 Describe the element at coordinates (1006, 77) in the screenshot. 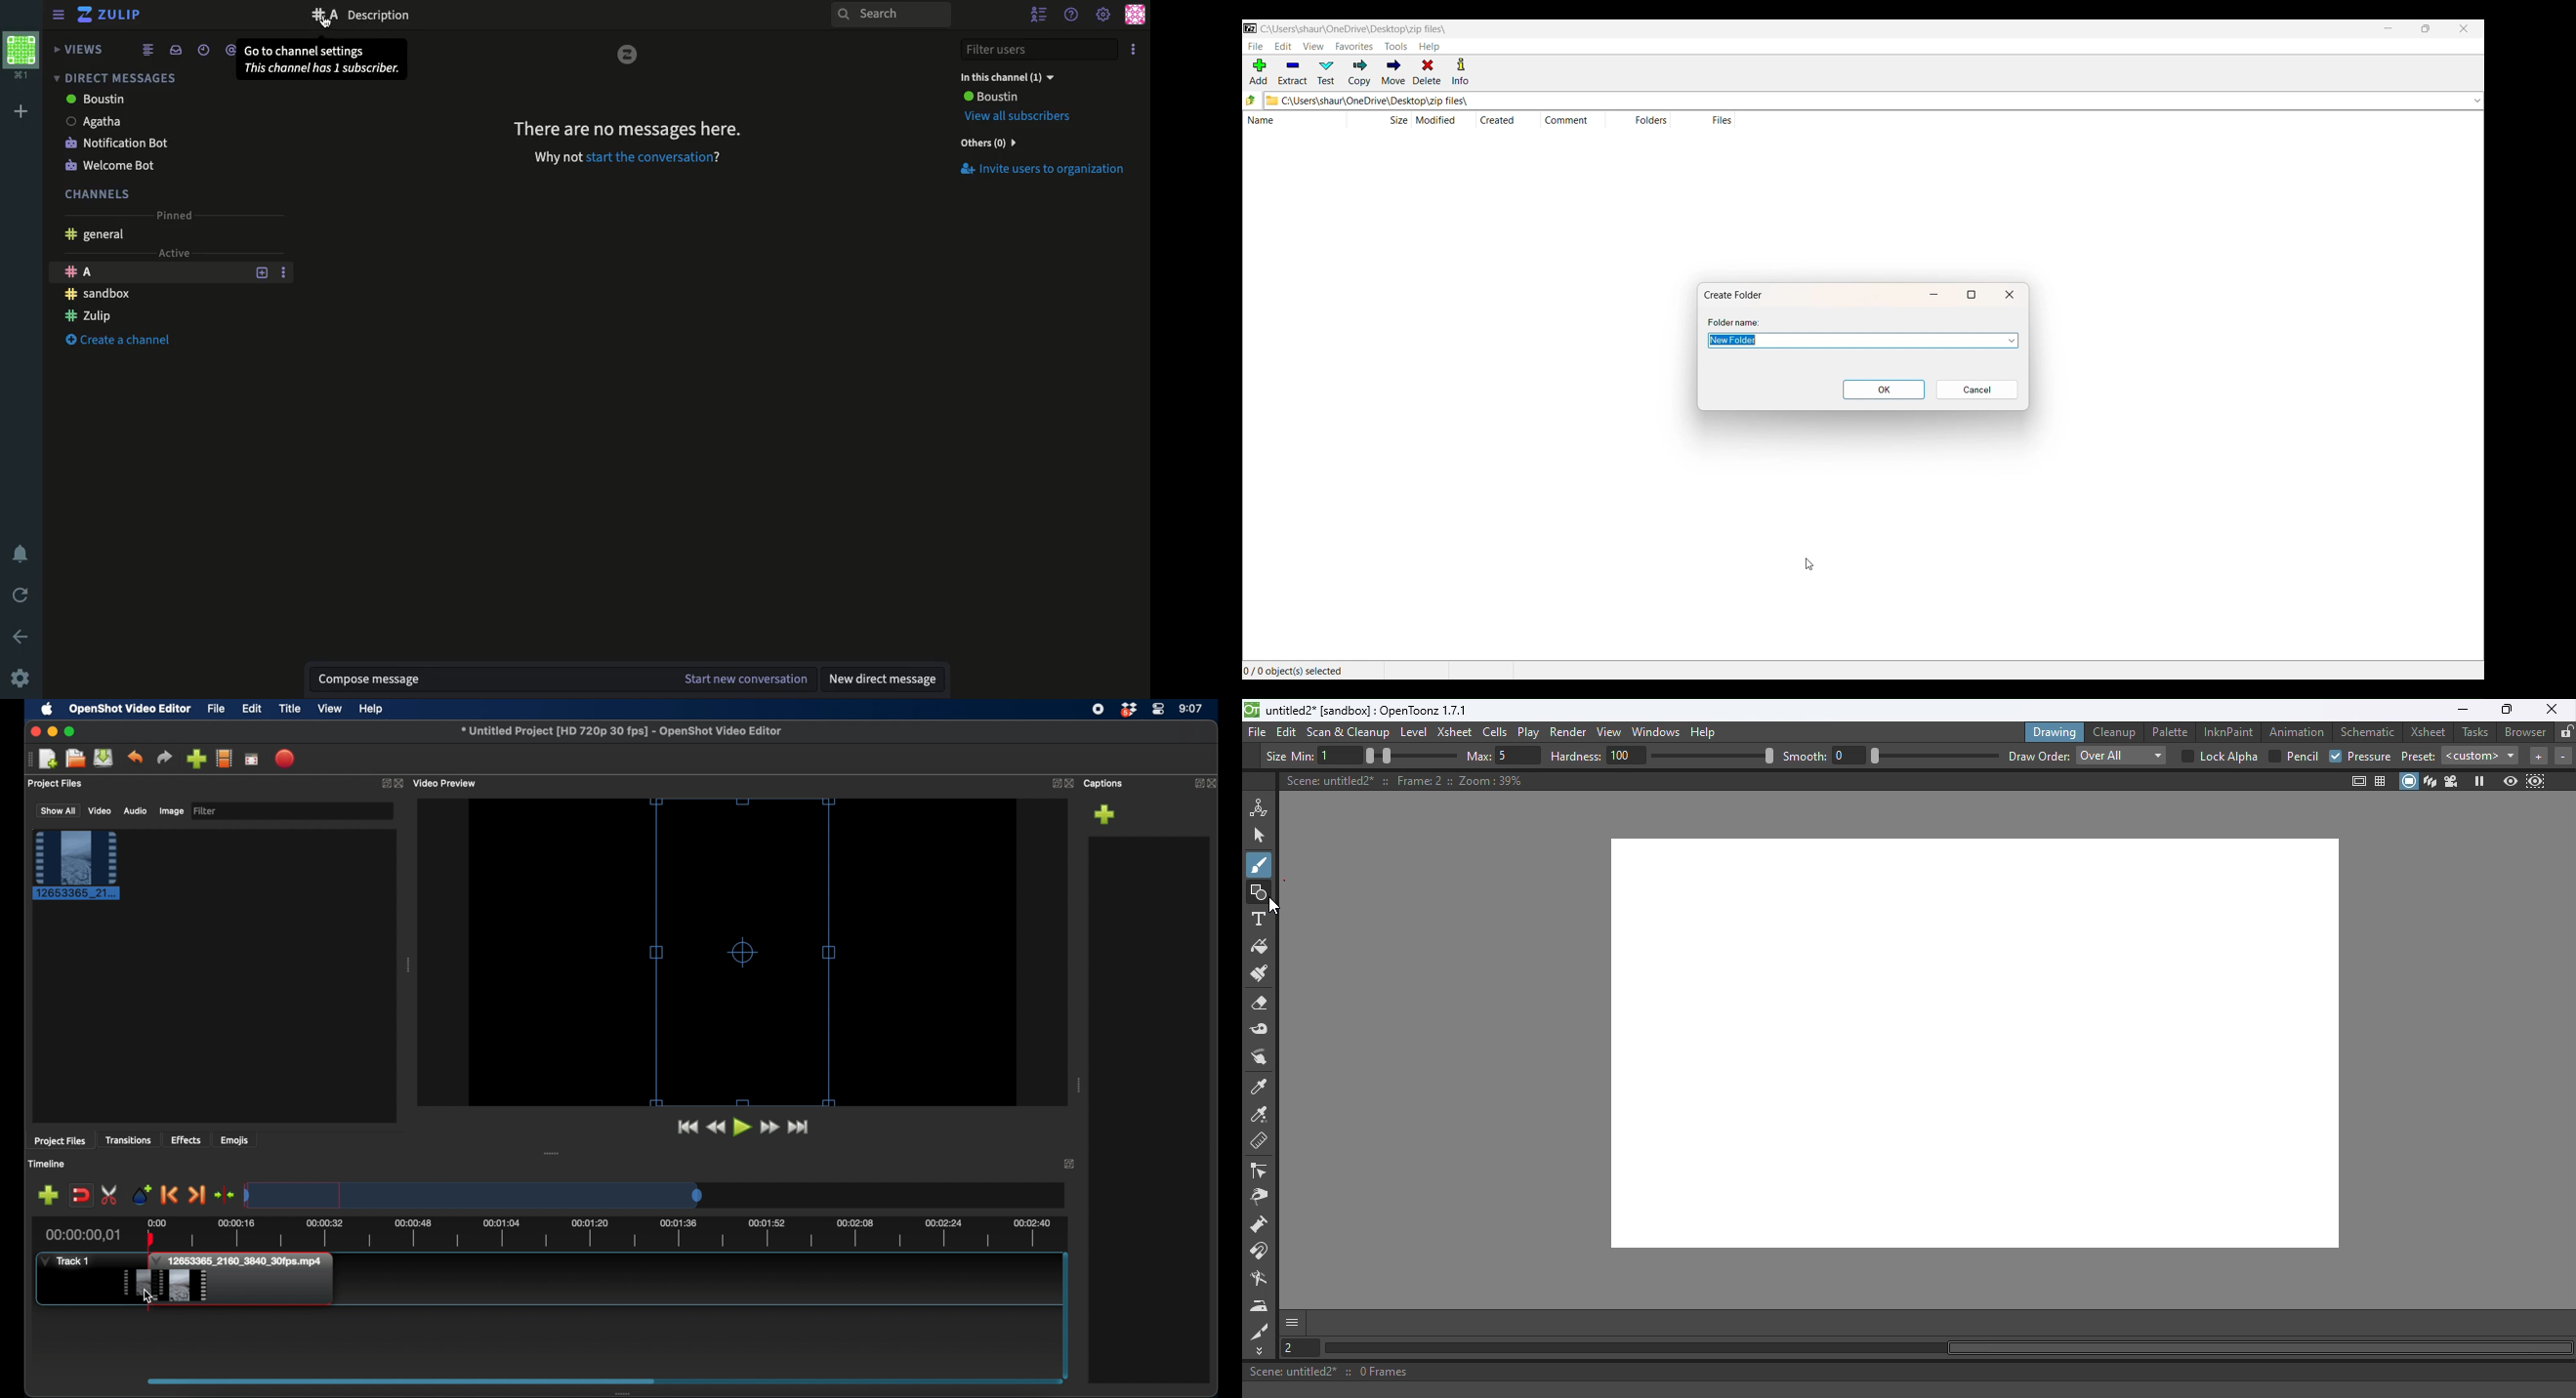

I see `In this channel` at that location.